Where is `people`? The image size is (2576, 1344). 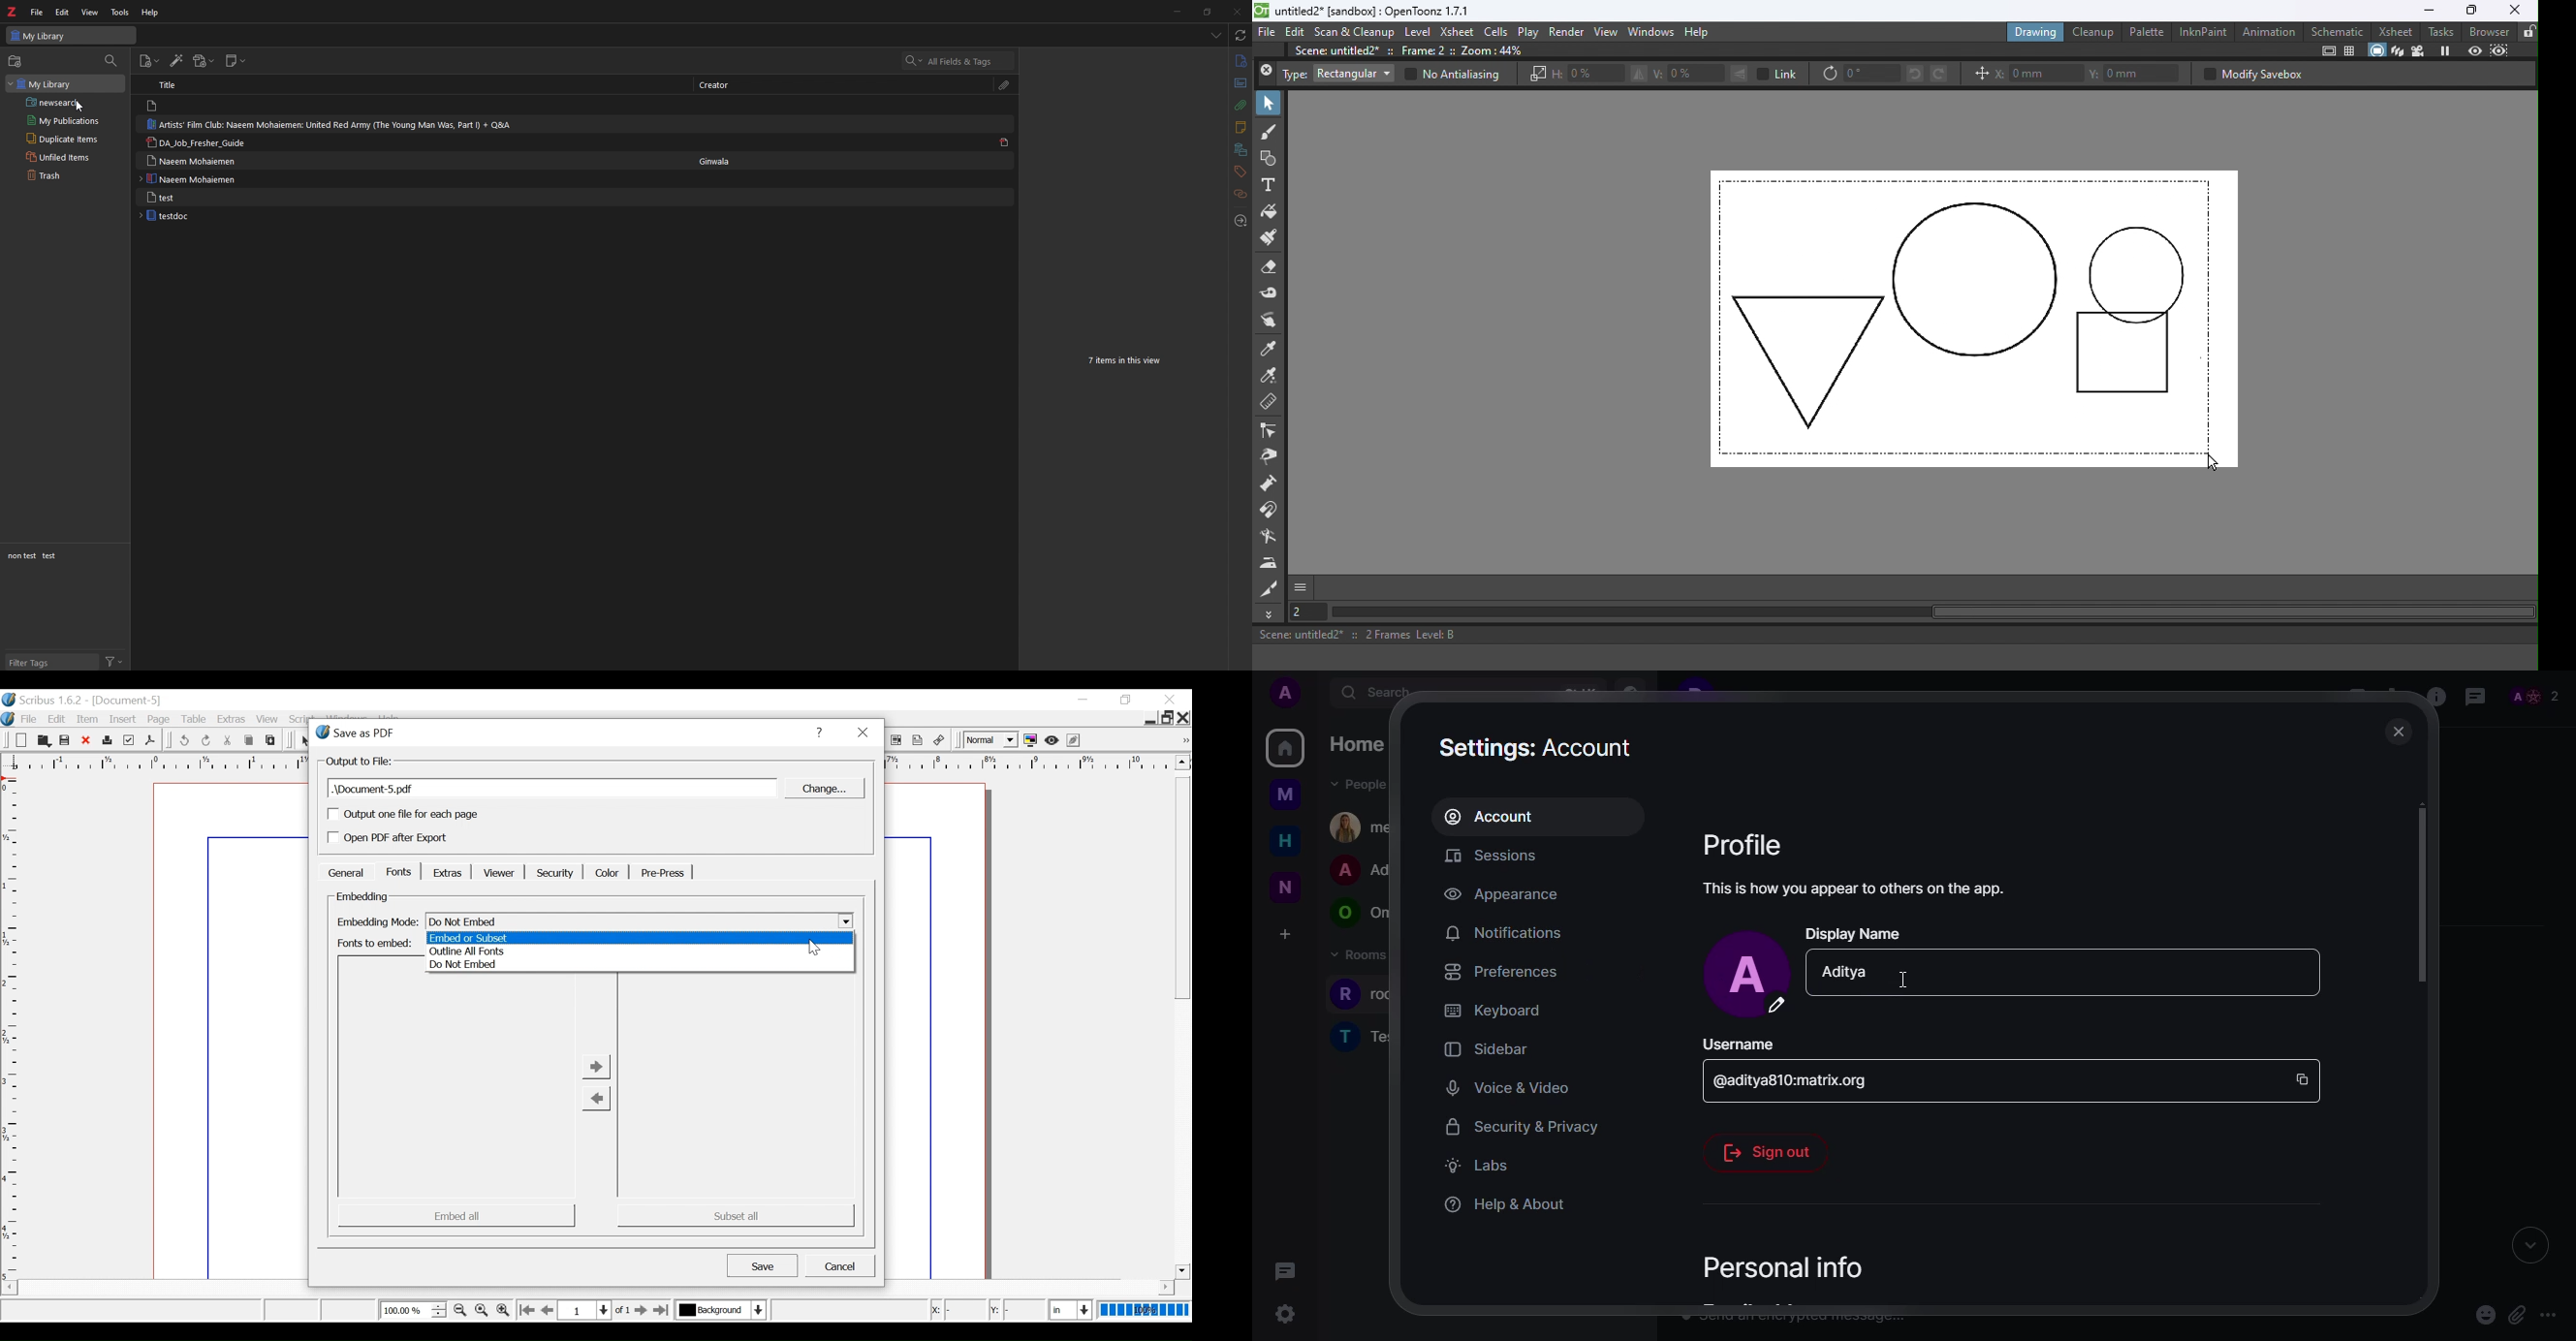 people is located at coordinates (1362, 914).